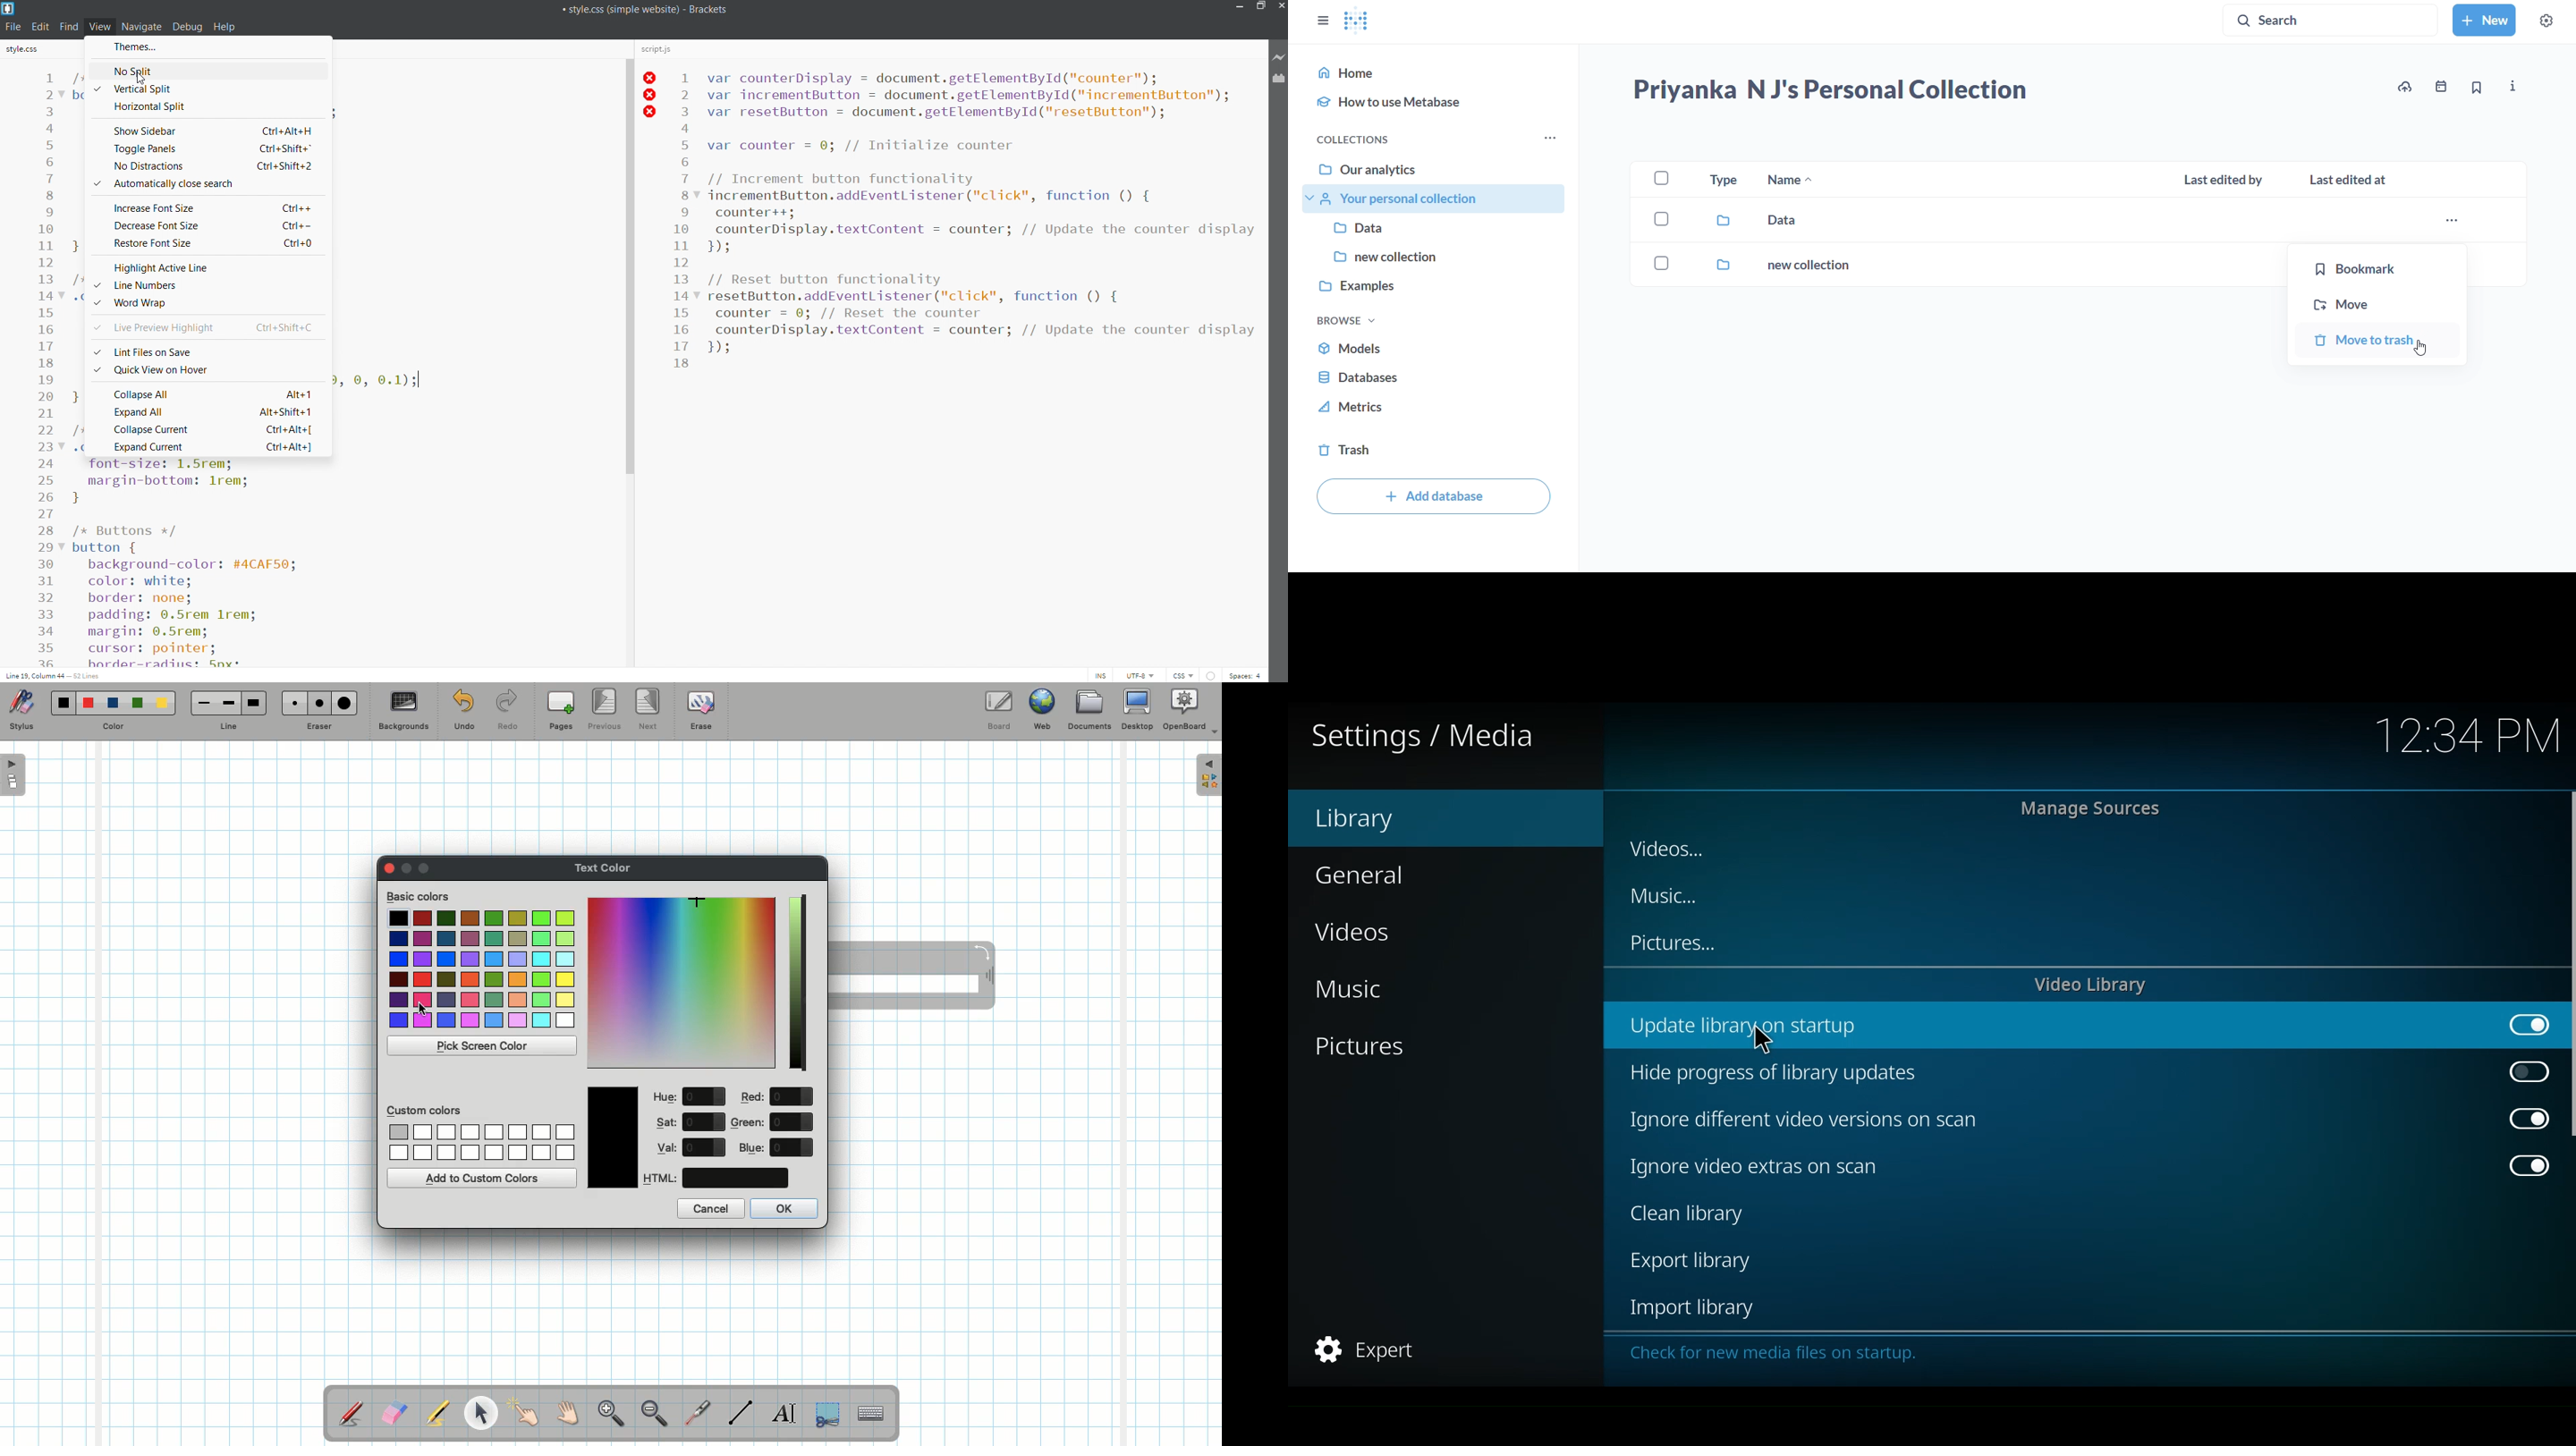 The image size is (2576, 1456). What do you see at coordinates (1209, 775) in the screenshot?
I see `Expand` at bounding box center [1209, 775].